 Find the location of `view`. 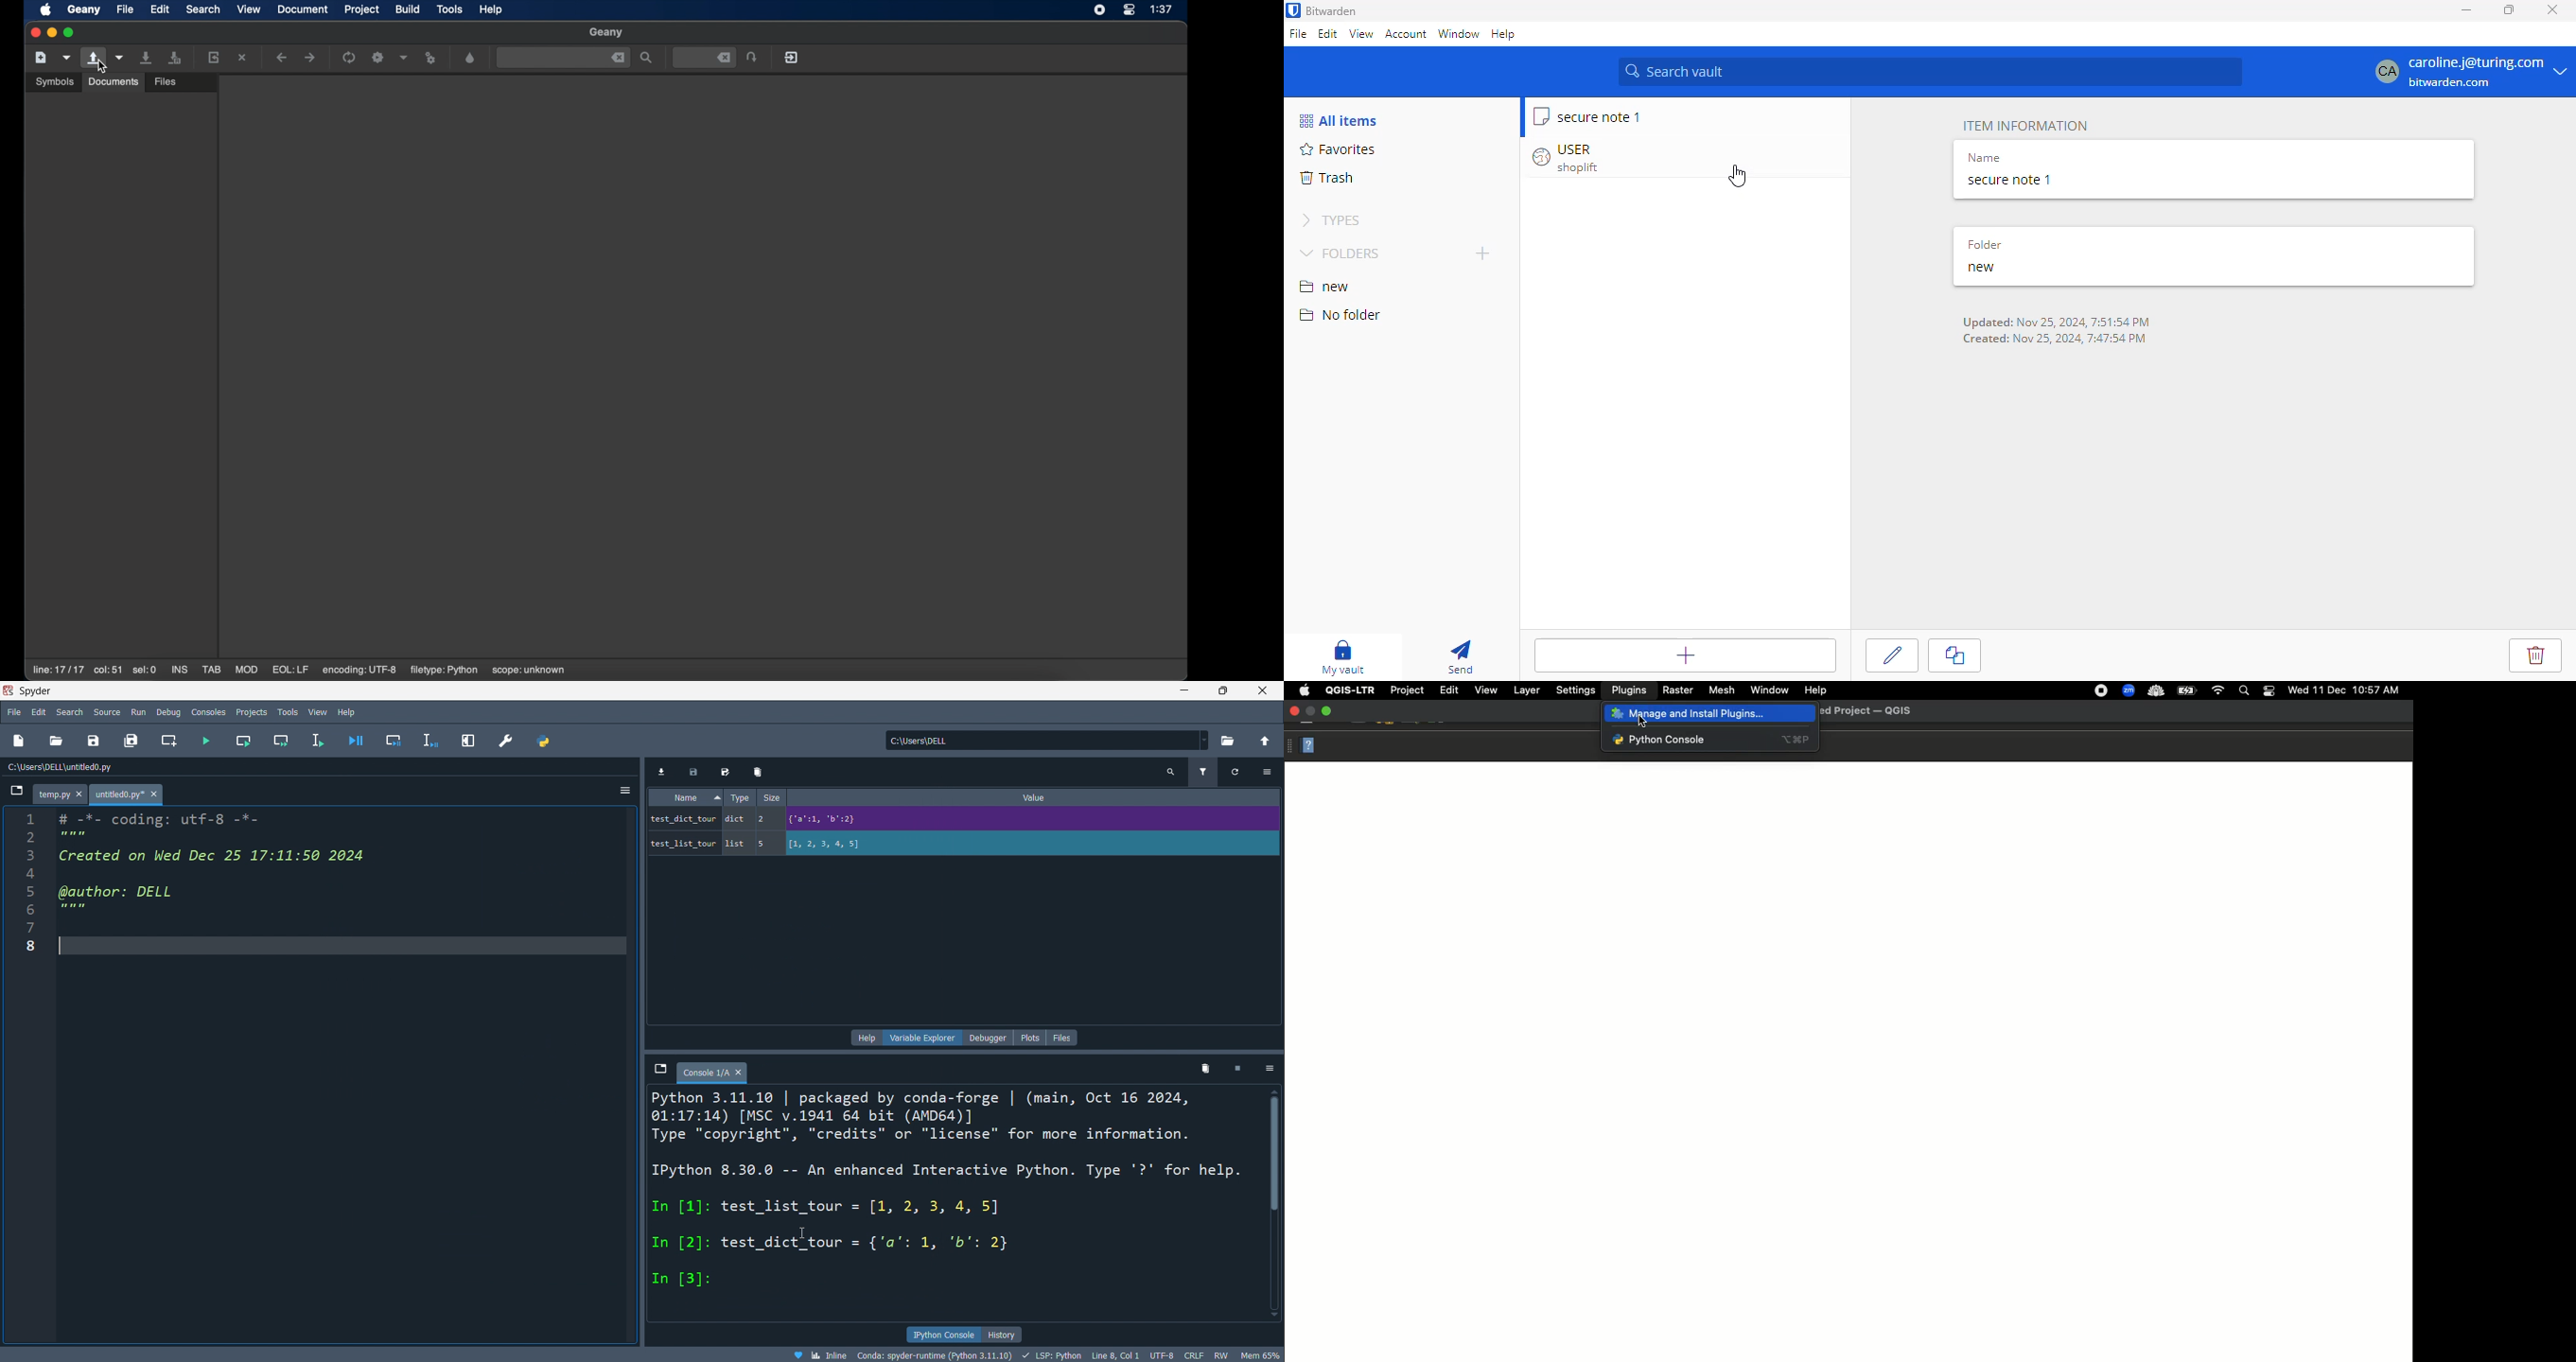

view is located at coordinates (315, 712).